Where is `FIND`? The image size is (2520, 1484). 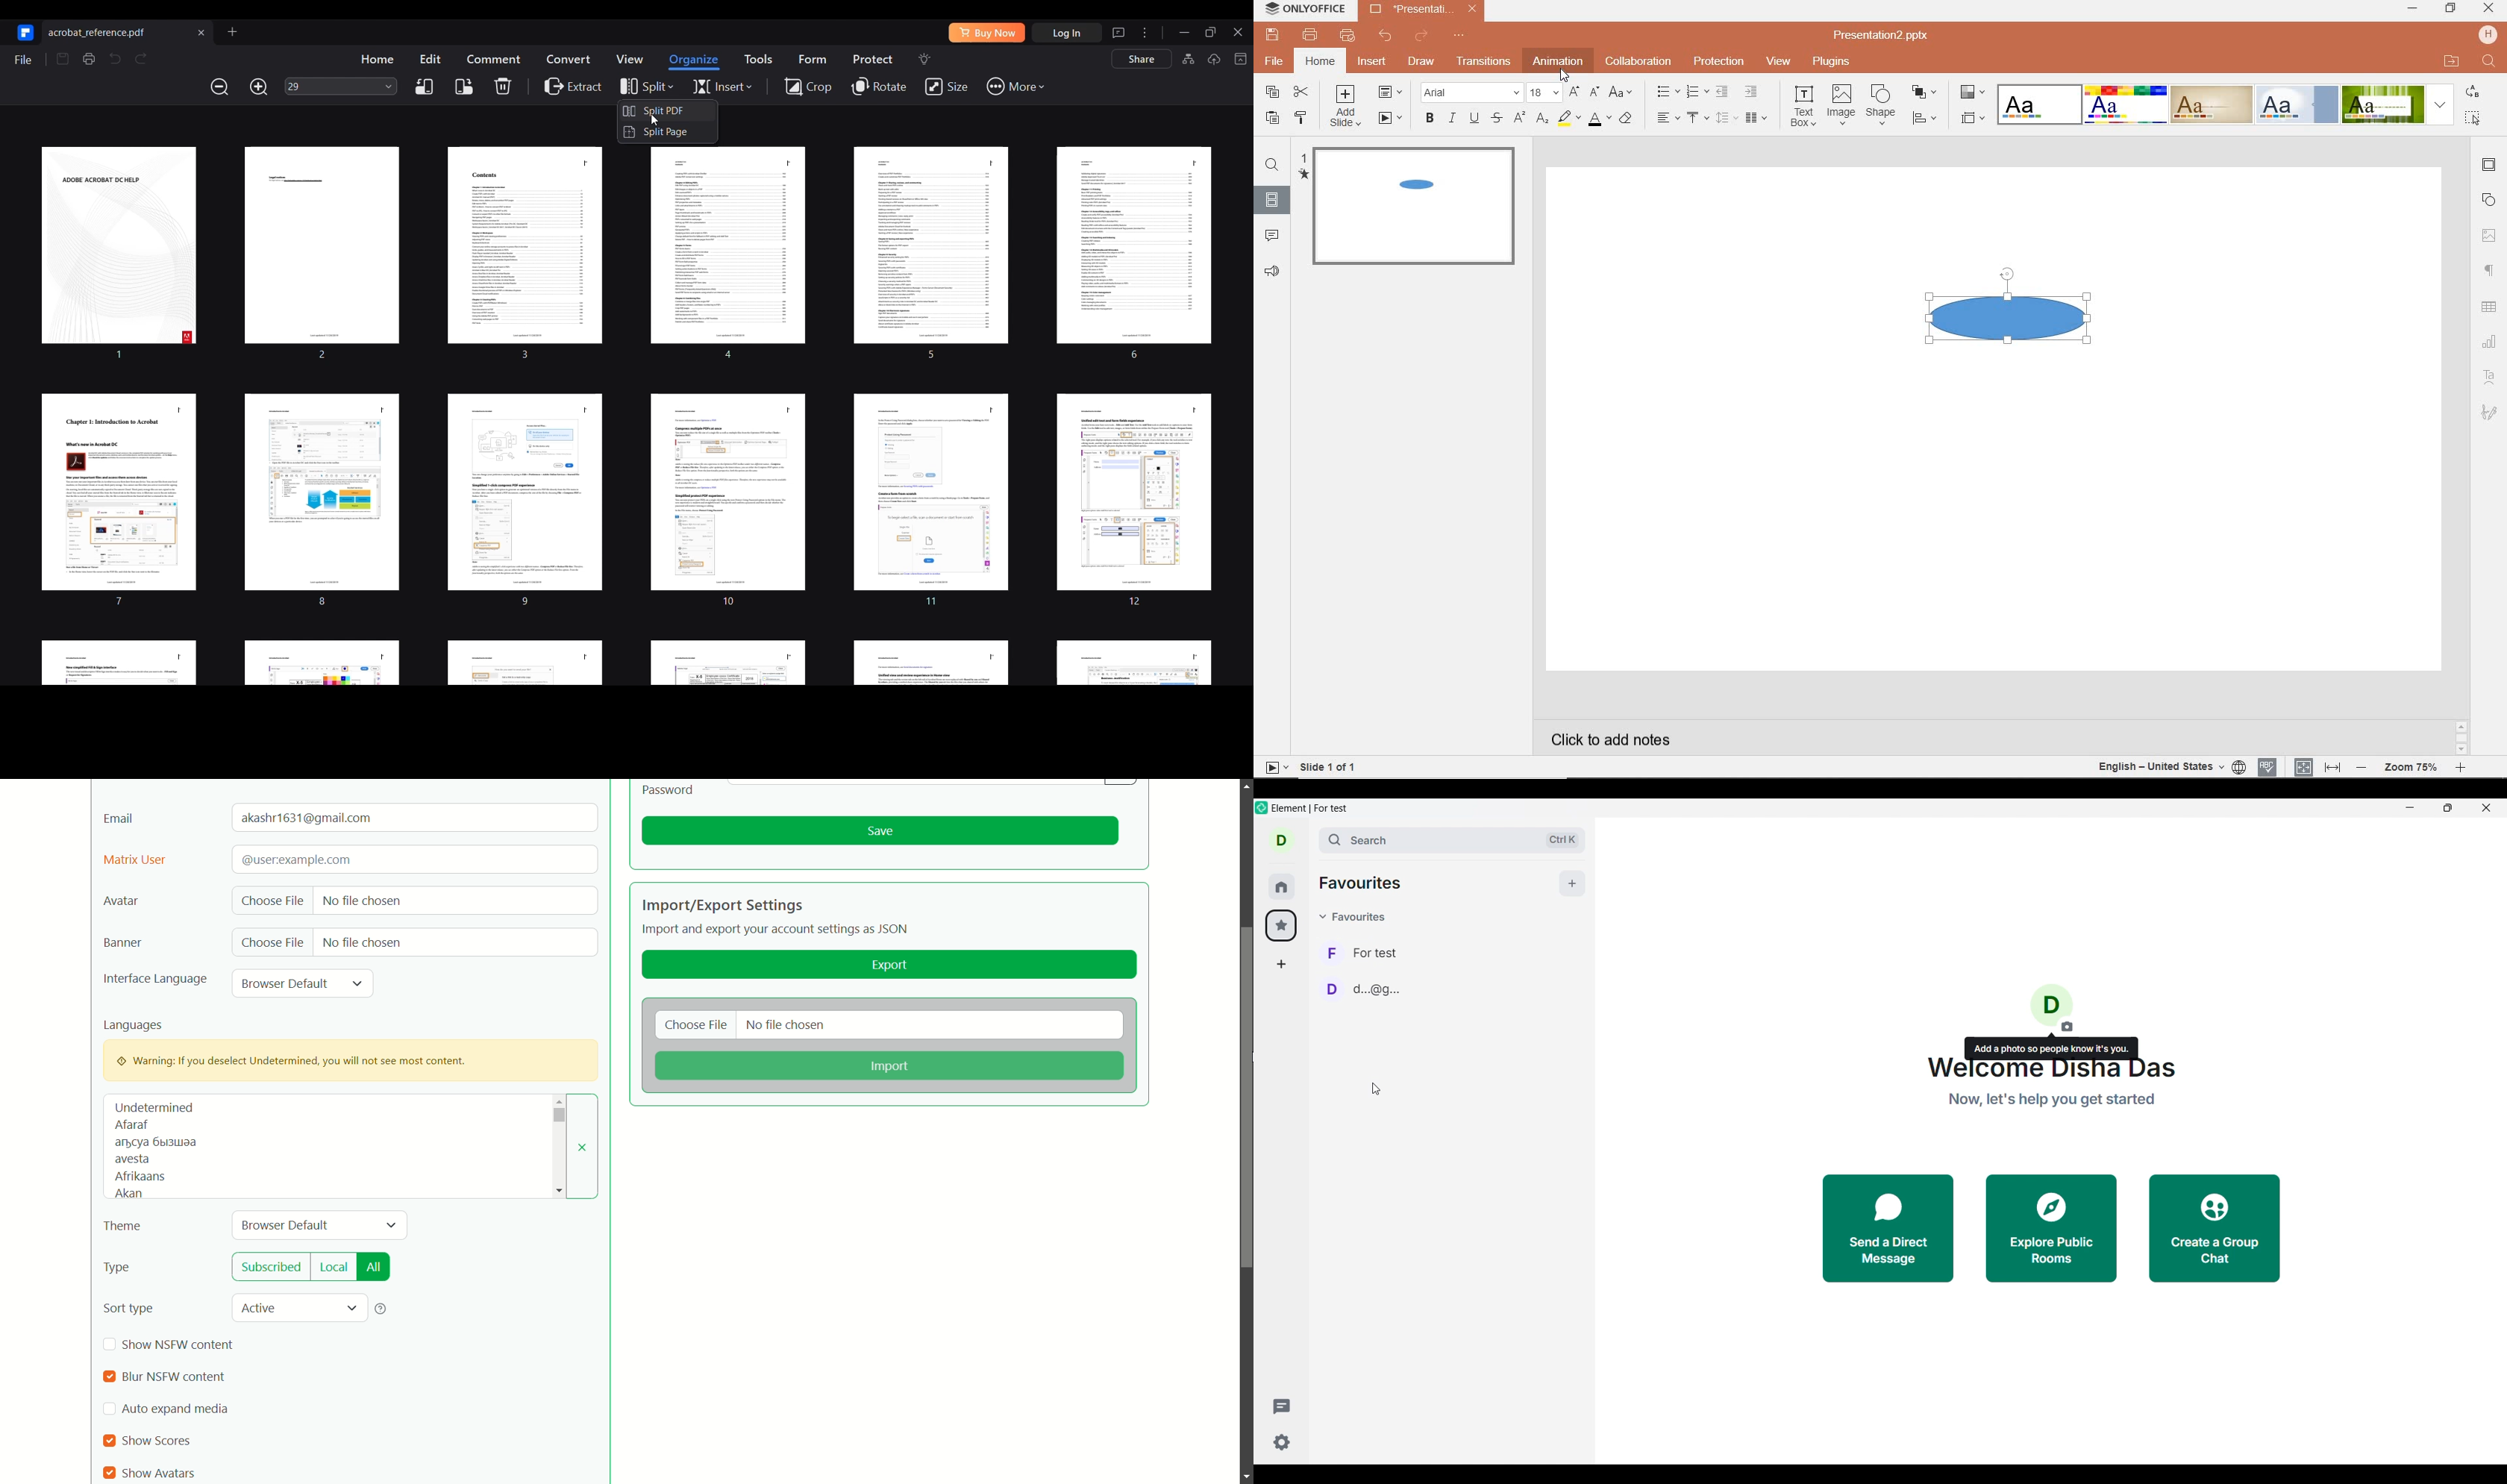
FIND is located at coordinates (1273, 166).